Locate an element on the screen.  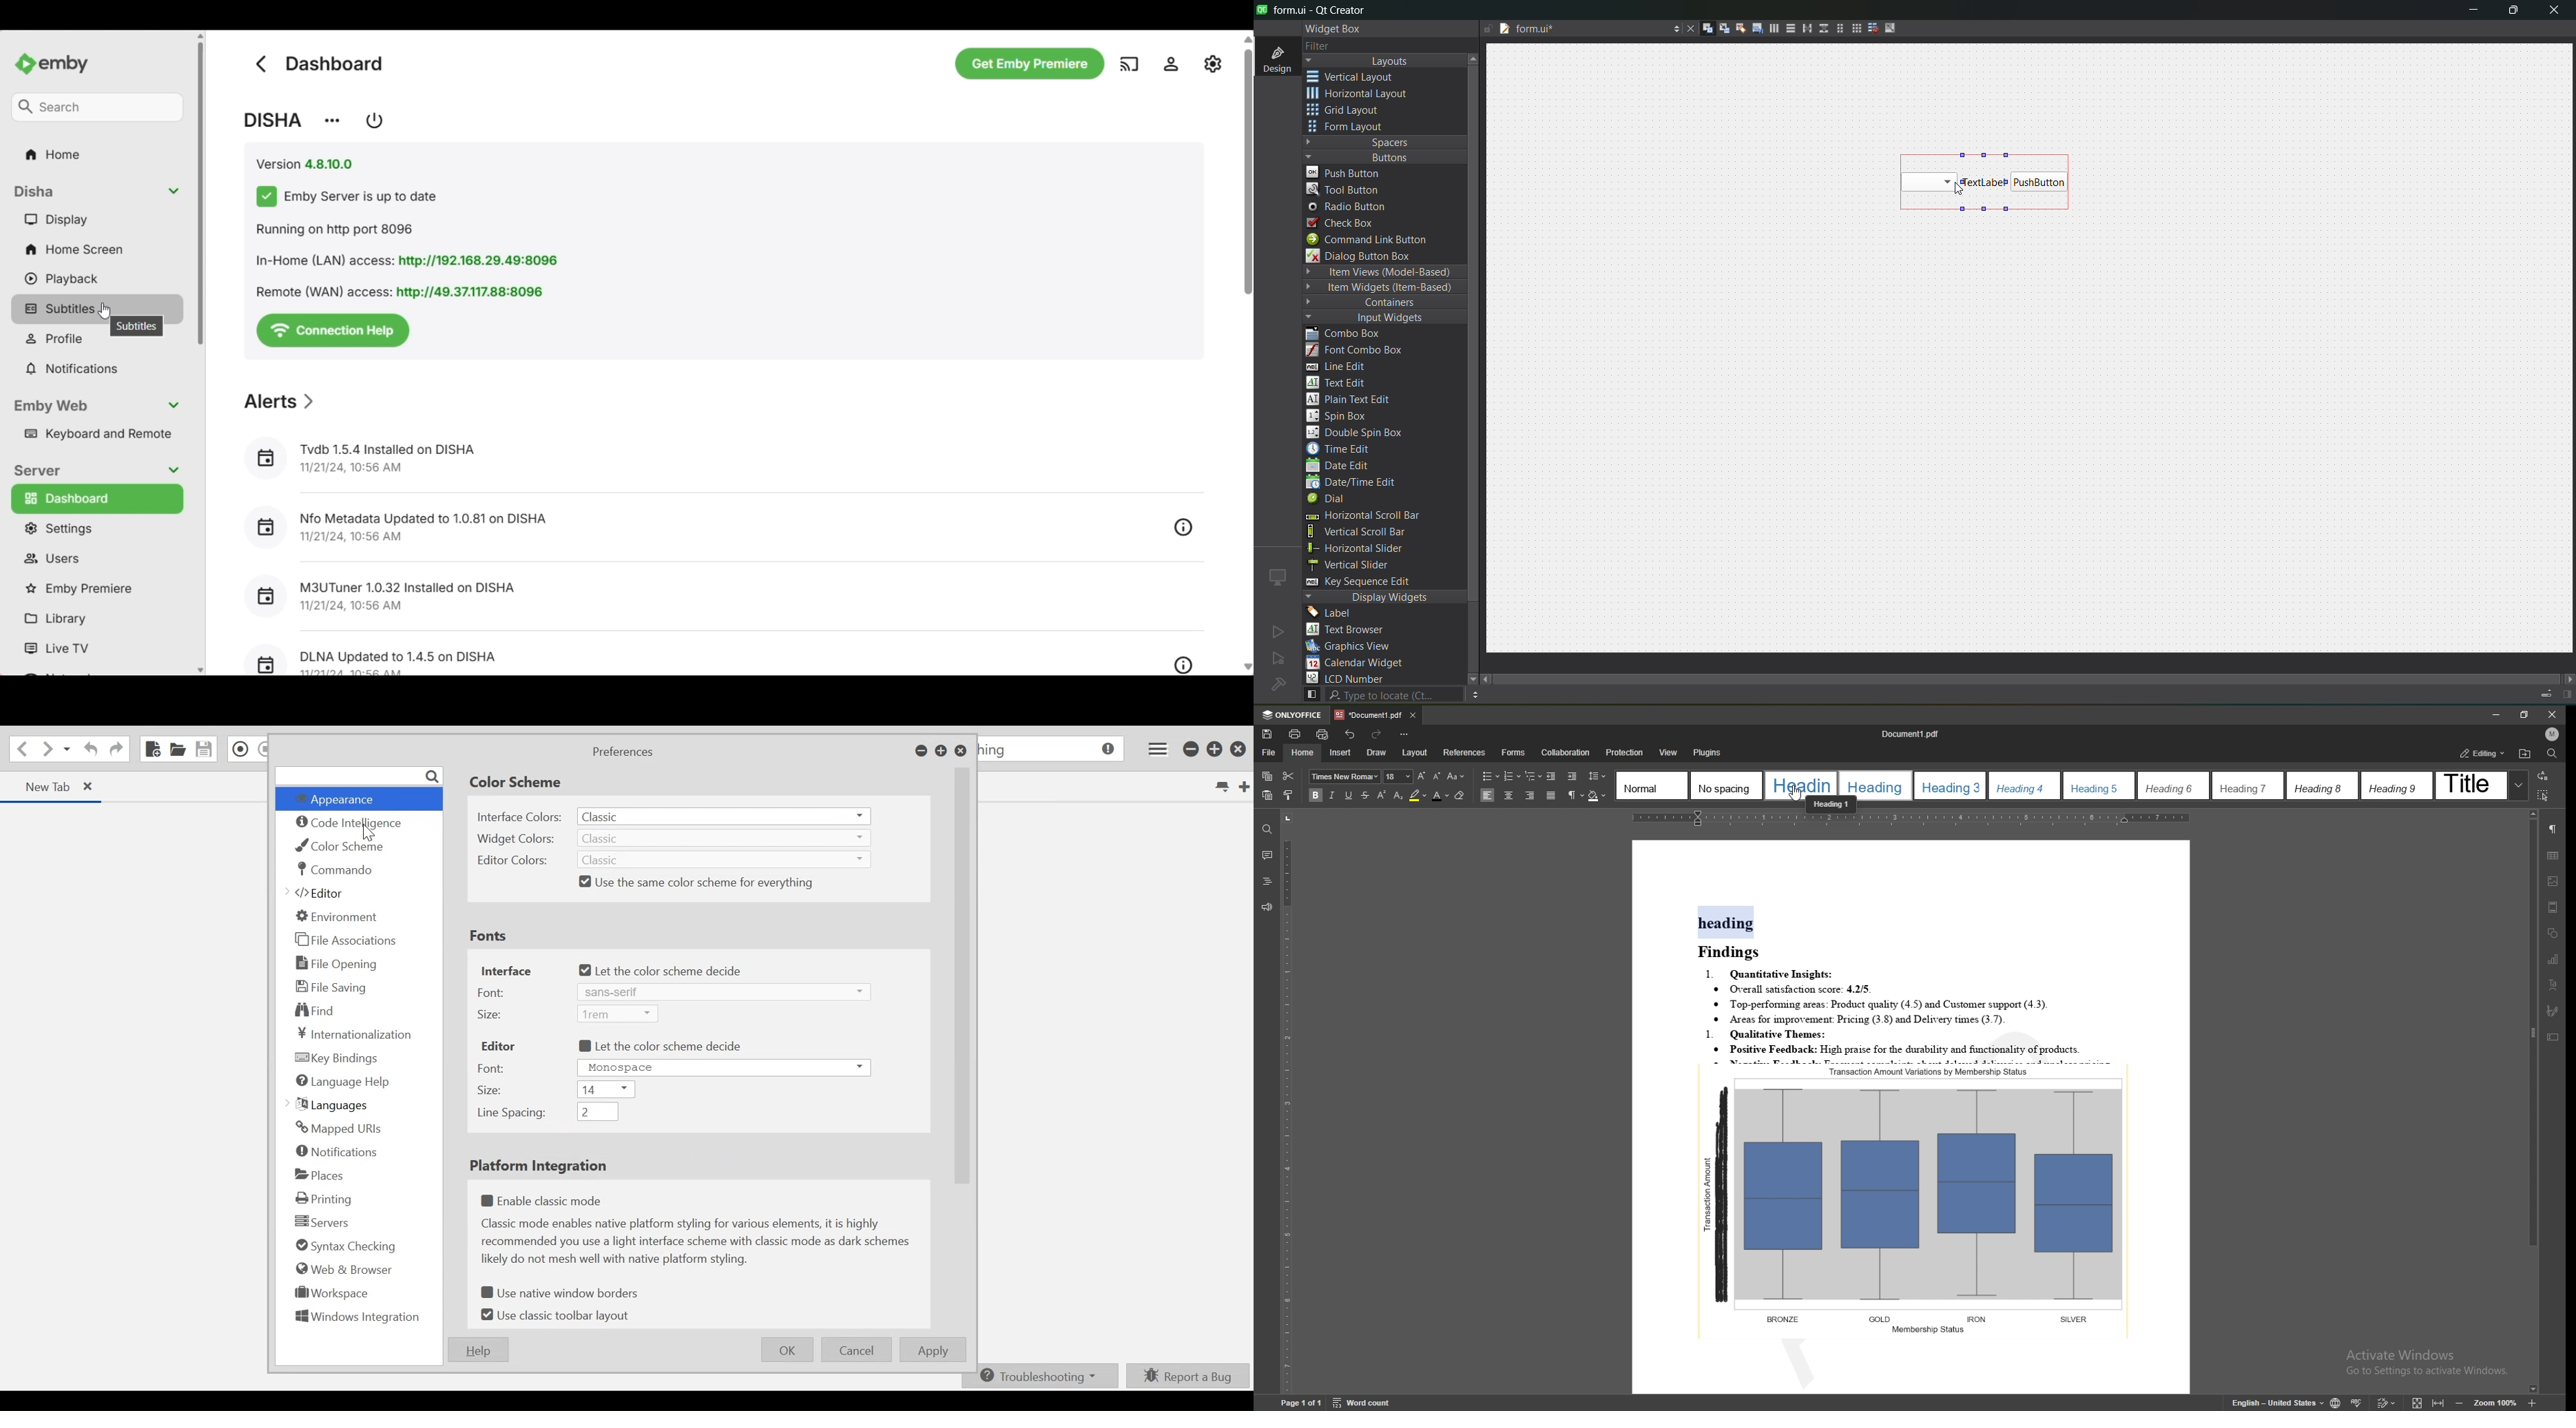
Notifications is located at coordinates (338, 1153).